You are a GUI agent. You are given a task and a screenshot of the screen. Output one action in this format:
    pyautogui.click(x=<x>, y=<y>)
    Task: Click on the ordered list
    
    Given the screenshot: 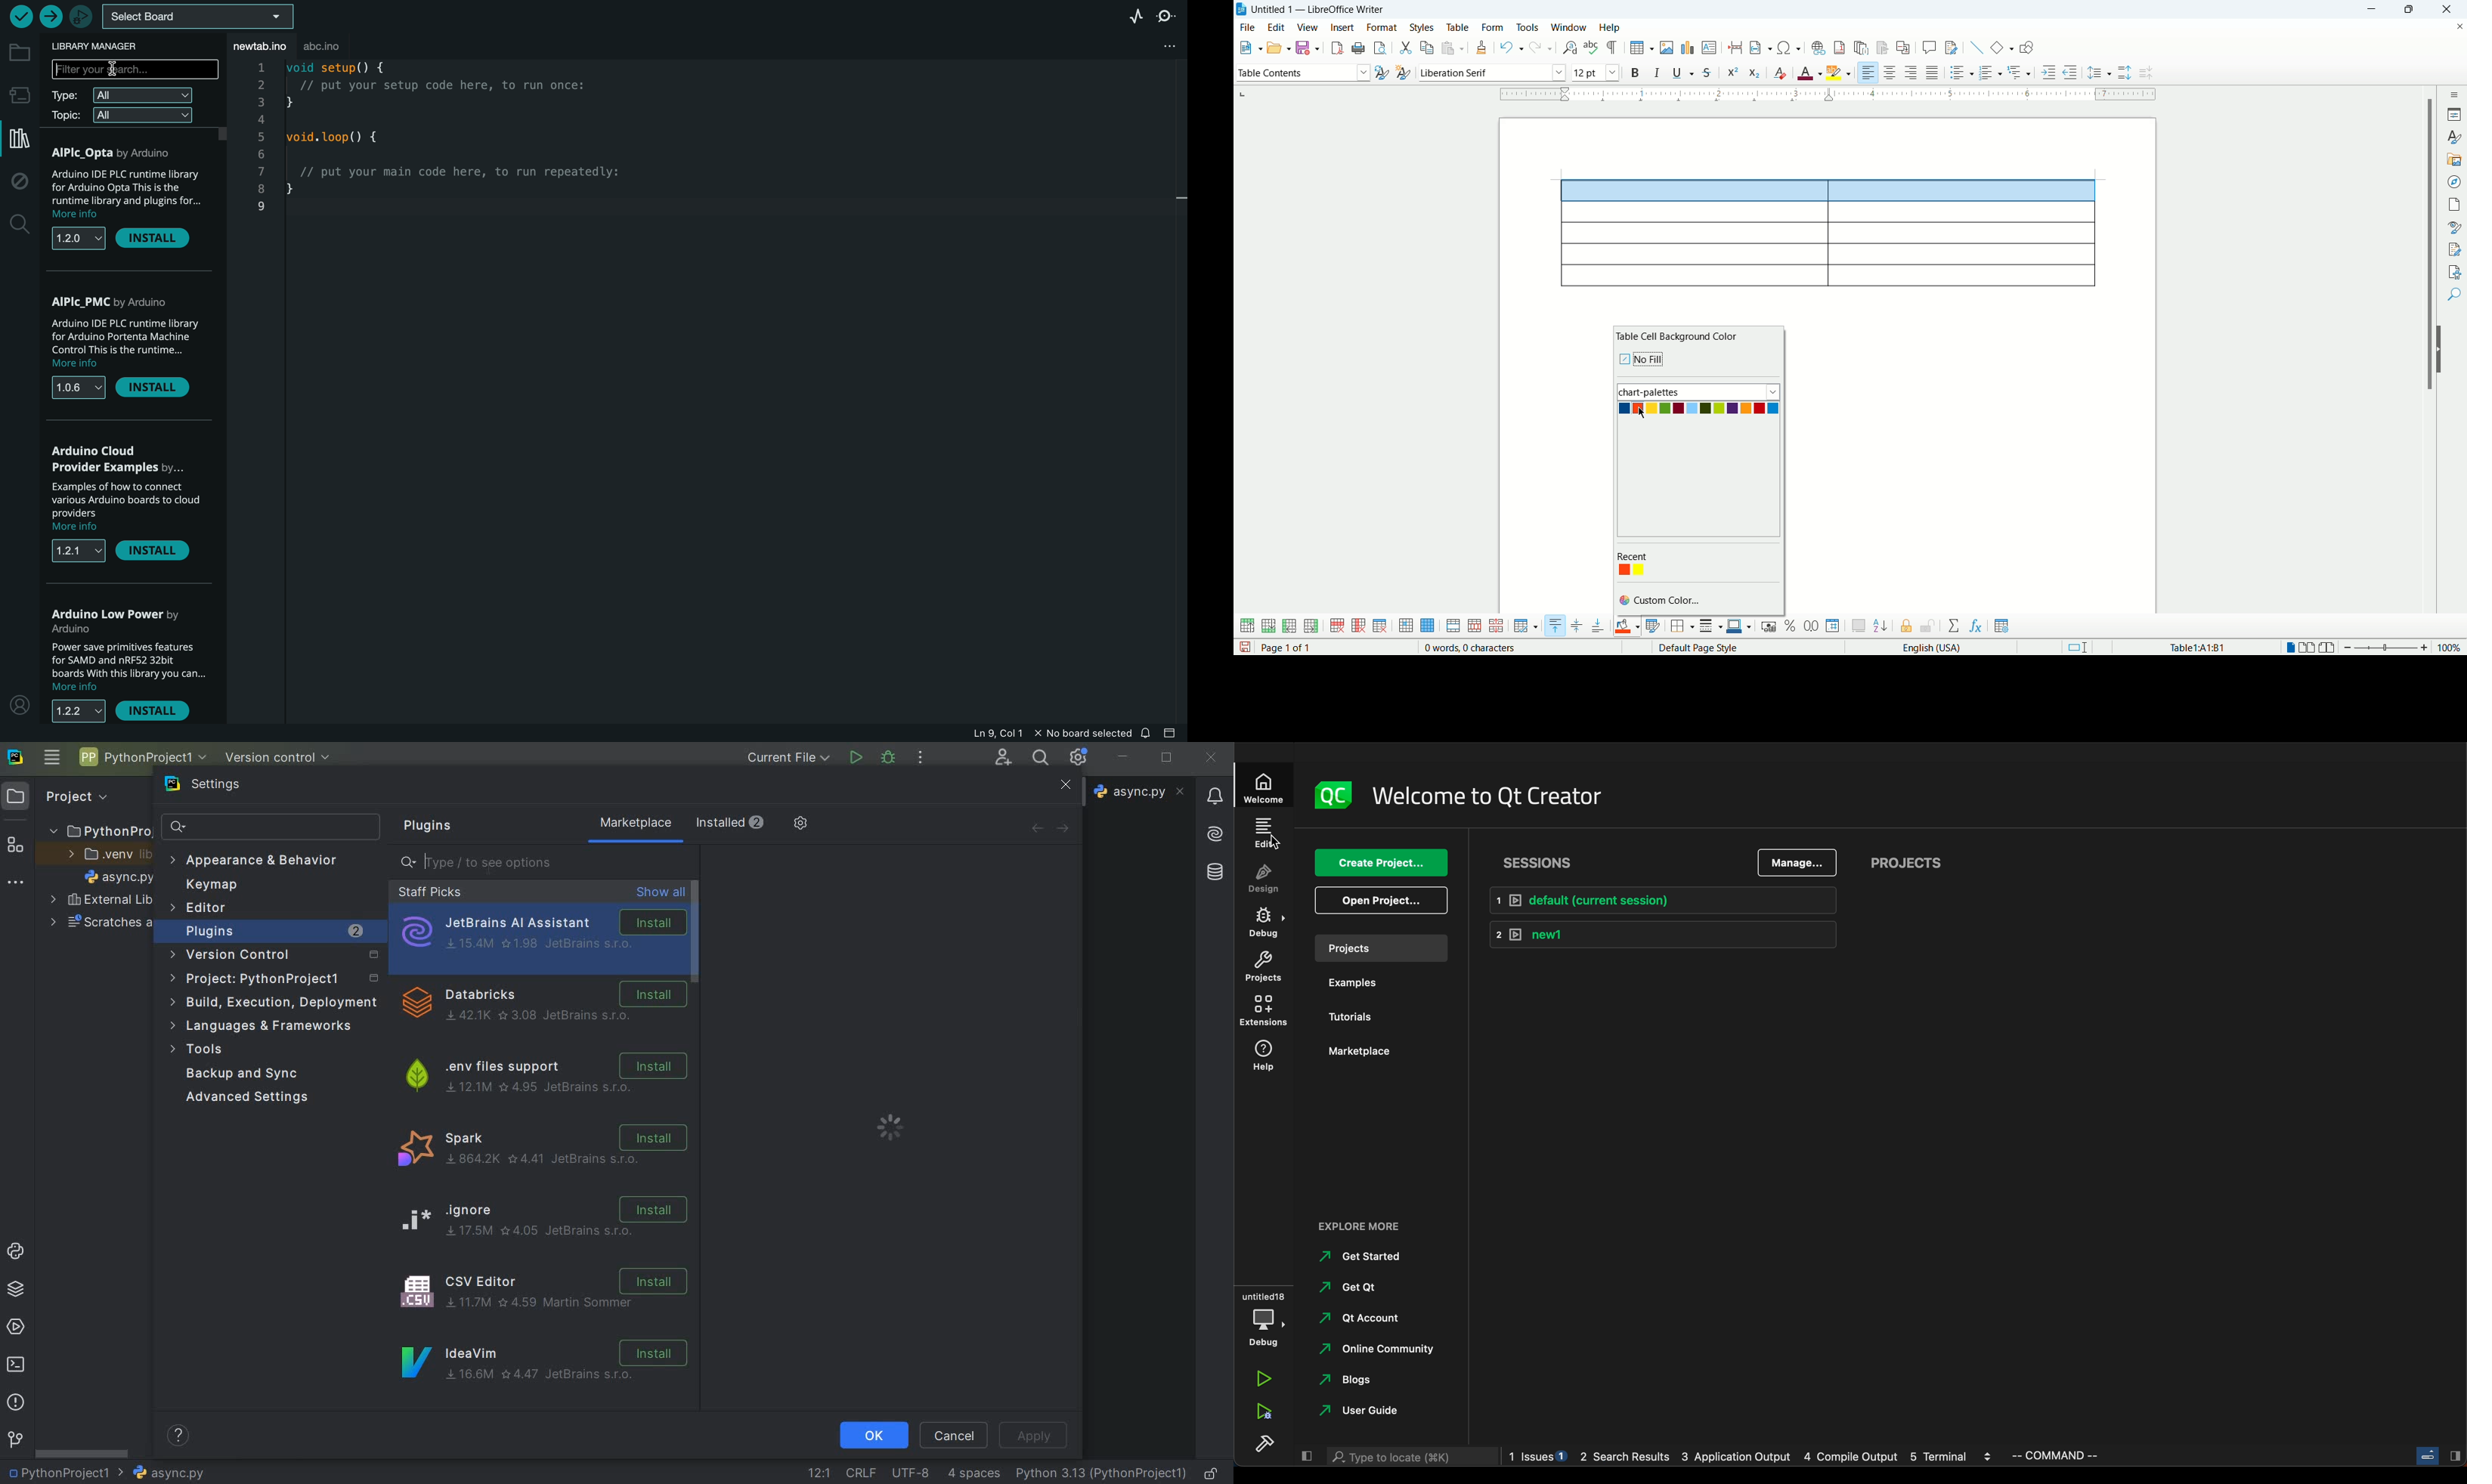 What is the action you would take?
    pyautogui.click(x=1989, y=72)
    